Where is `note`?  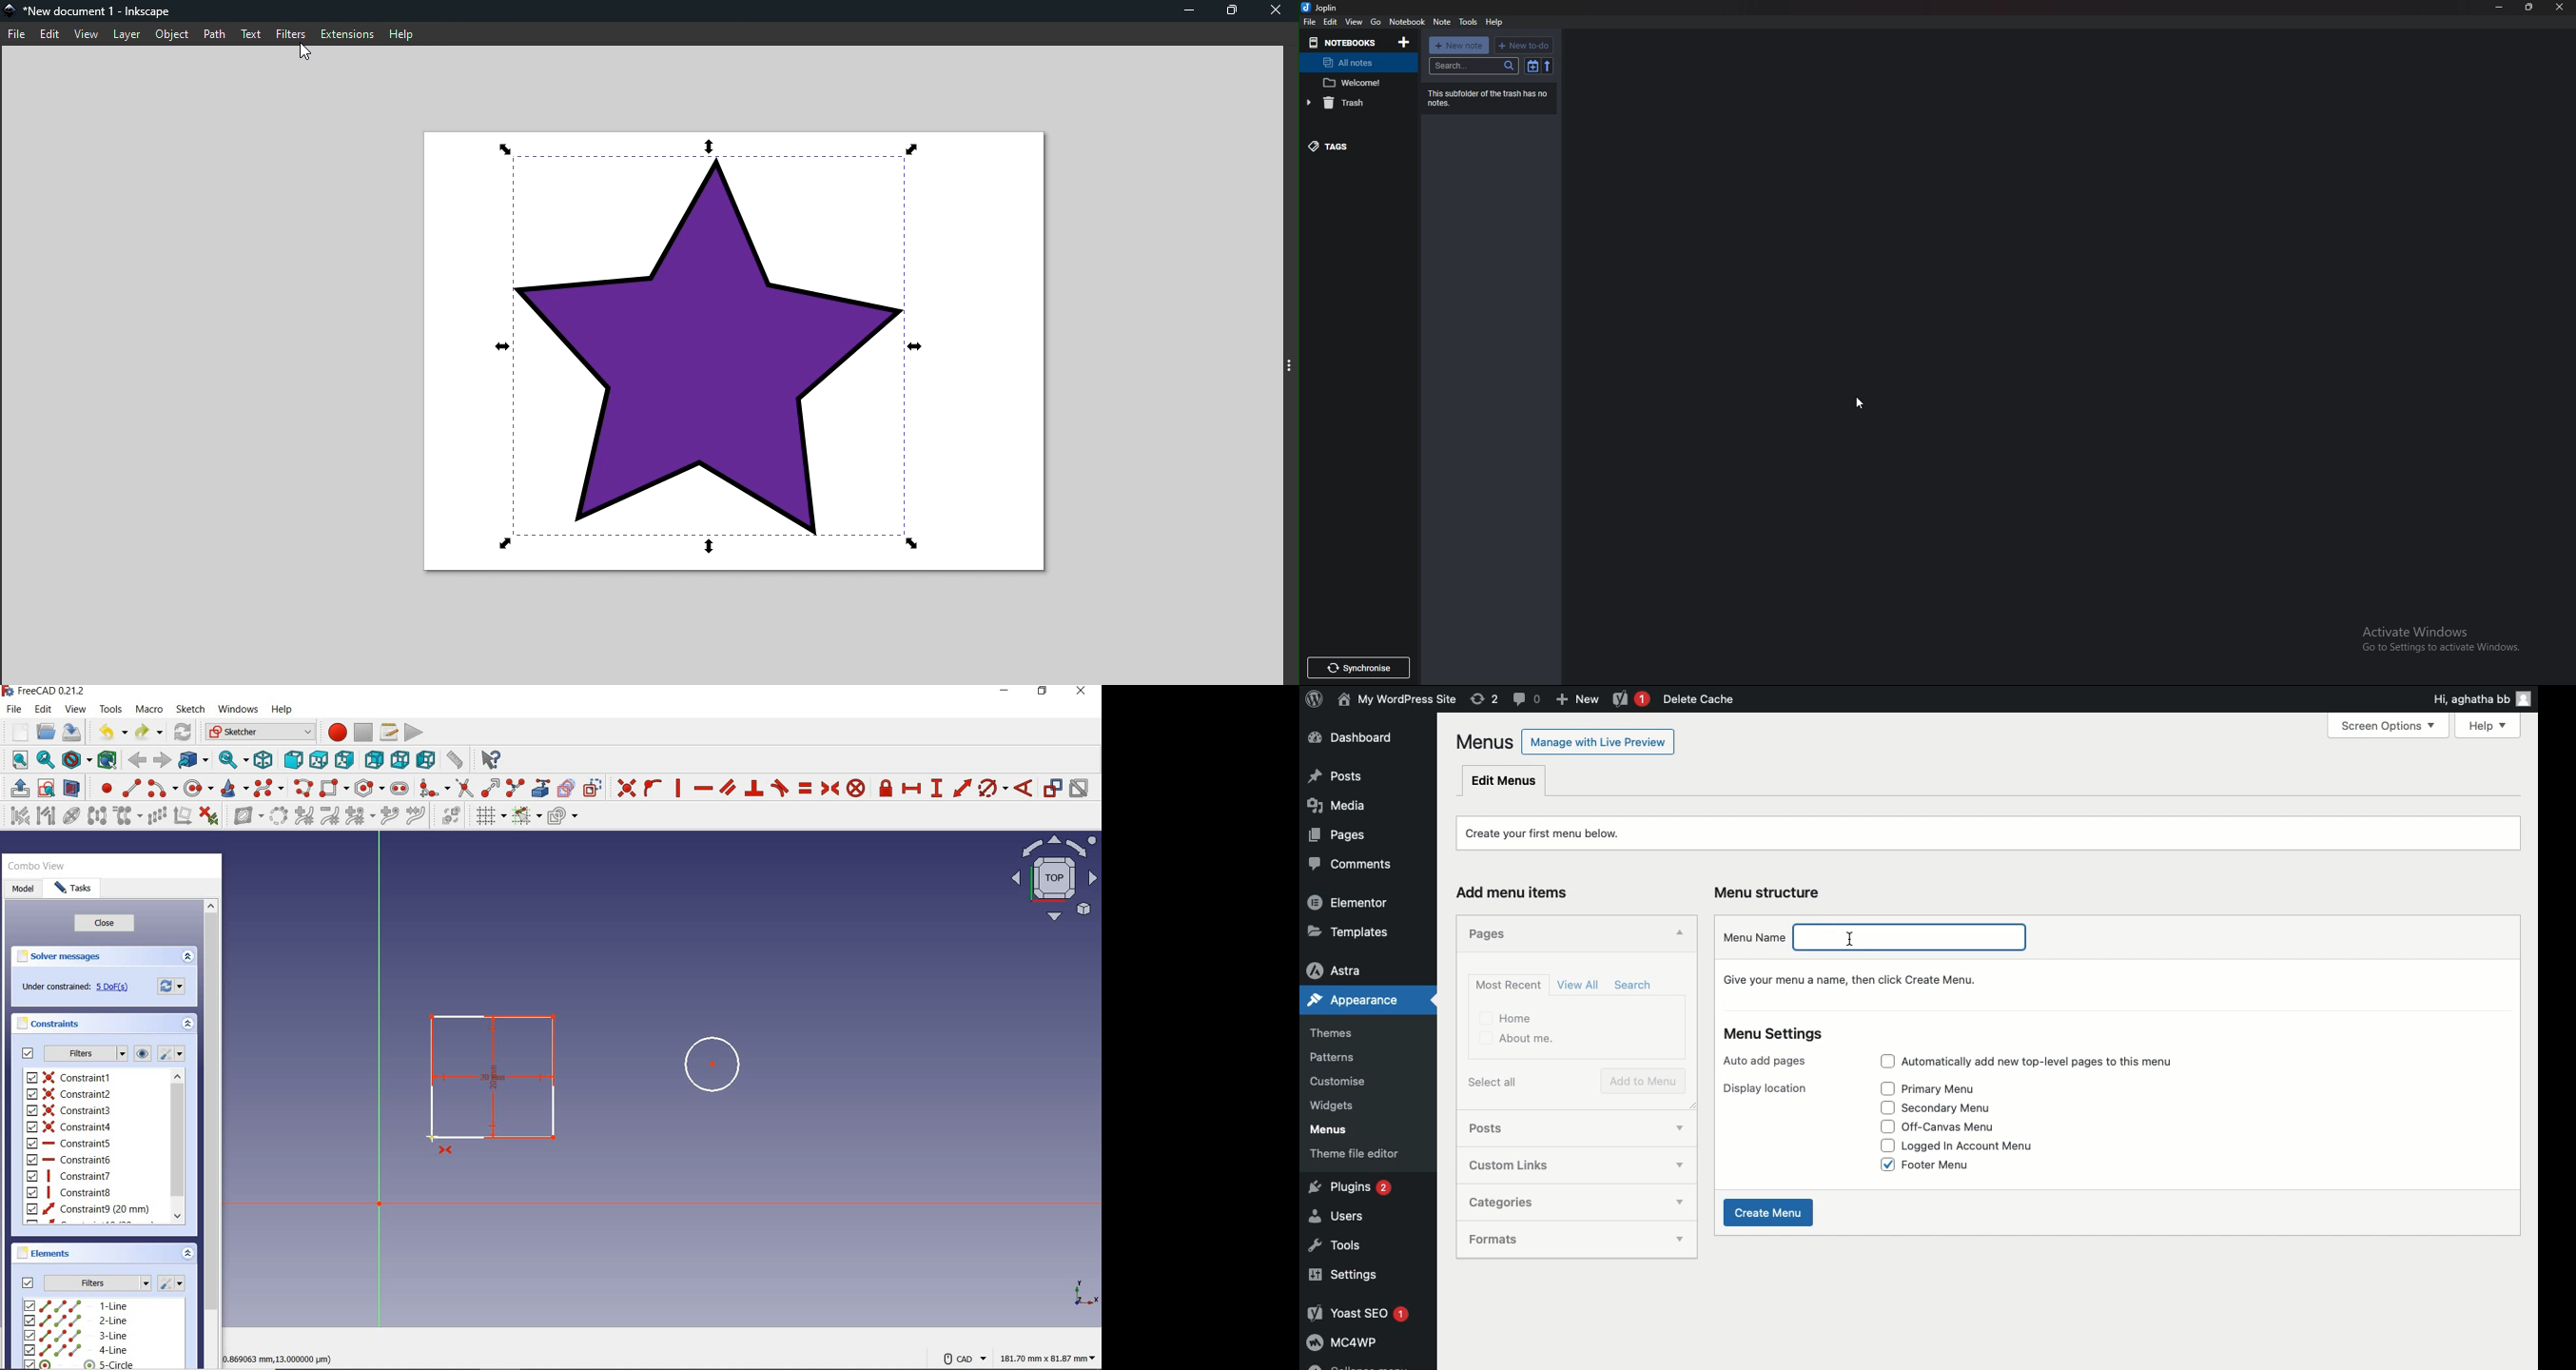 note is located at coordinates (1442, 21).